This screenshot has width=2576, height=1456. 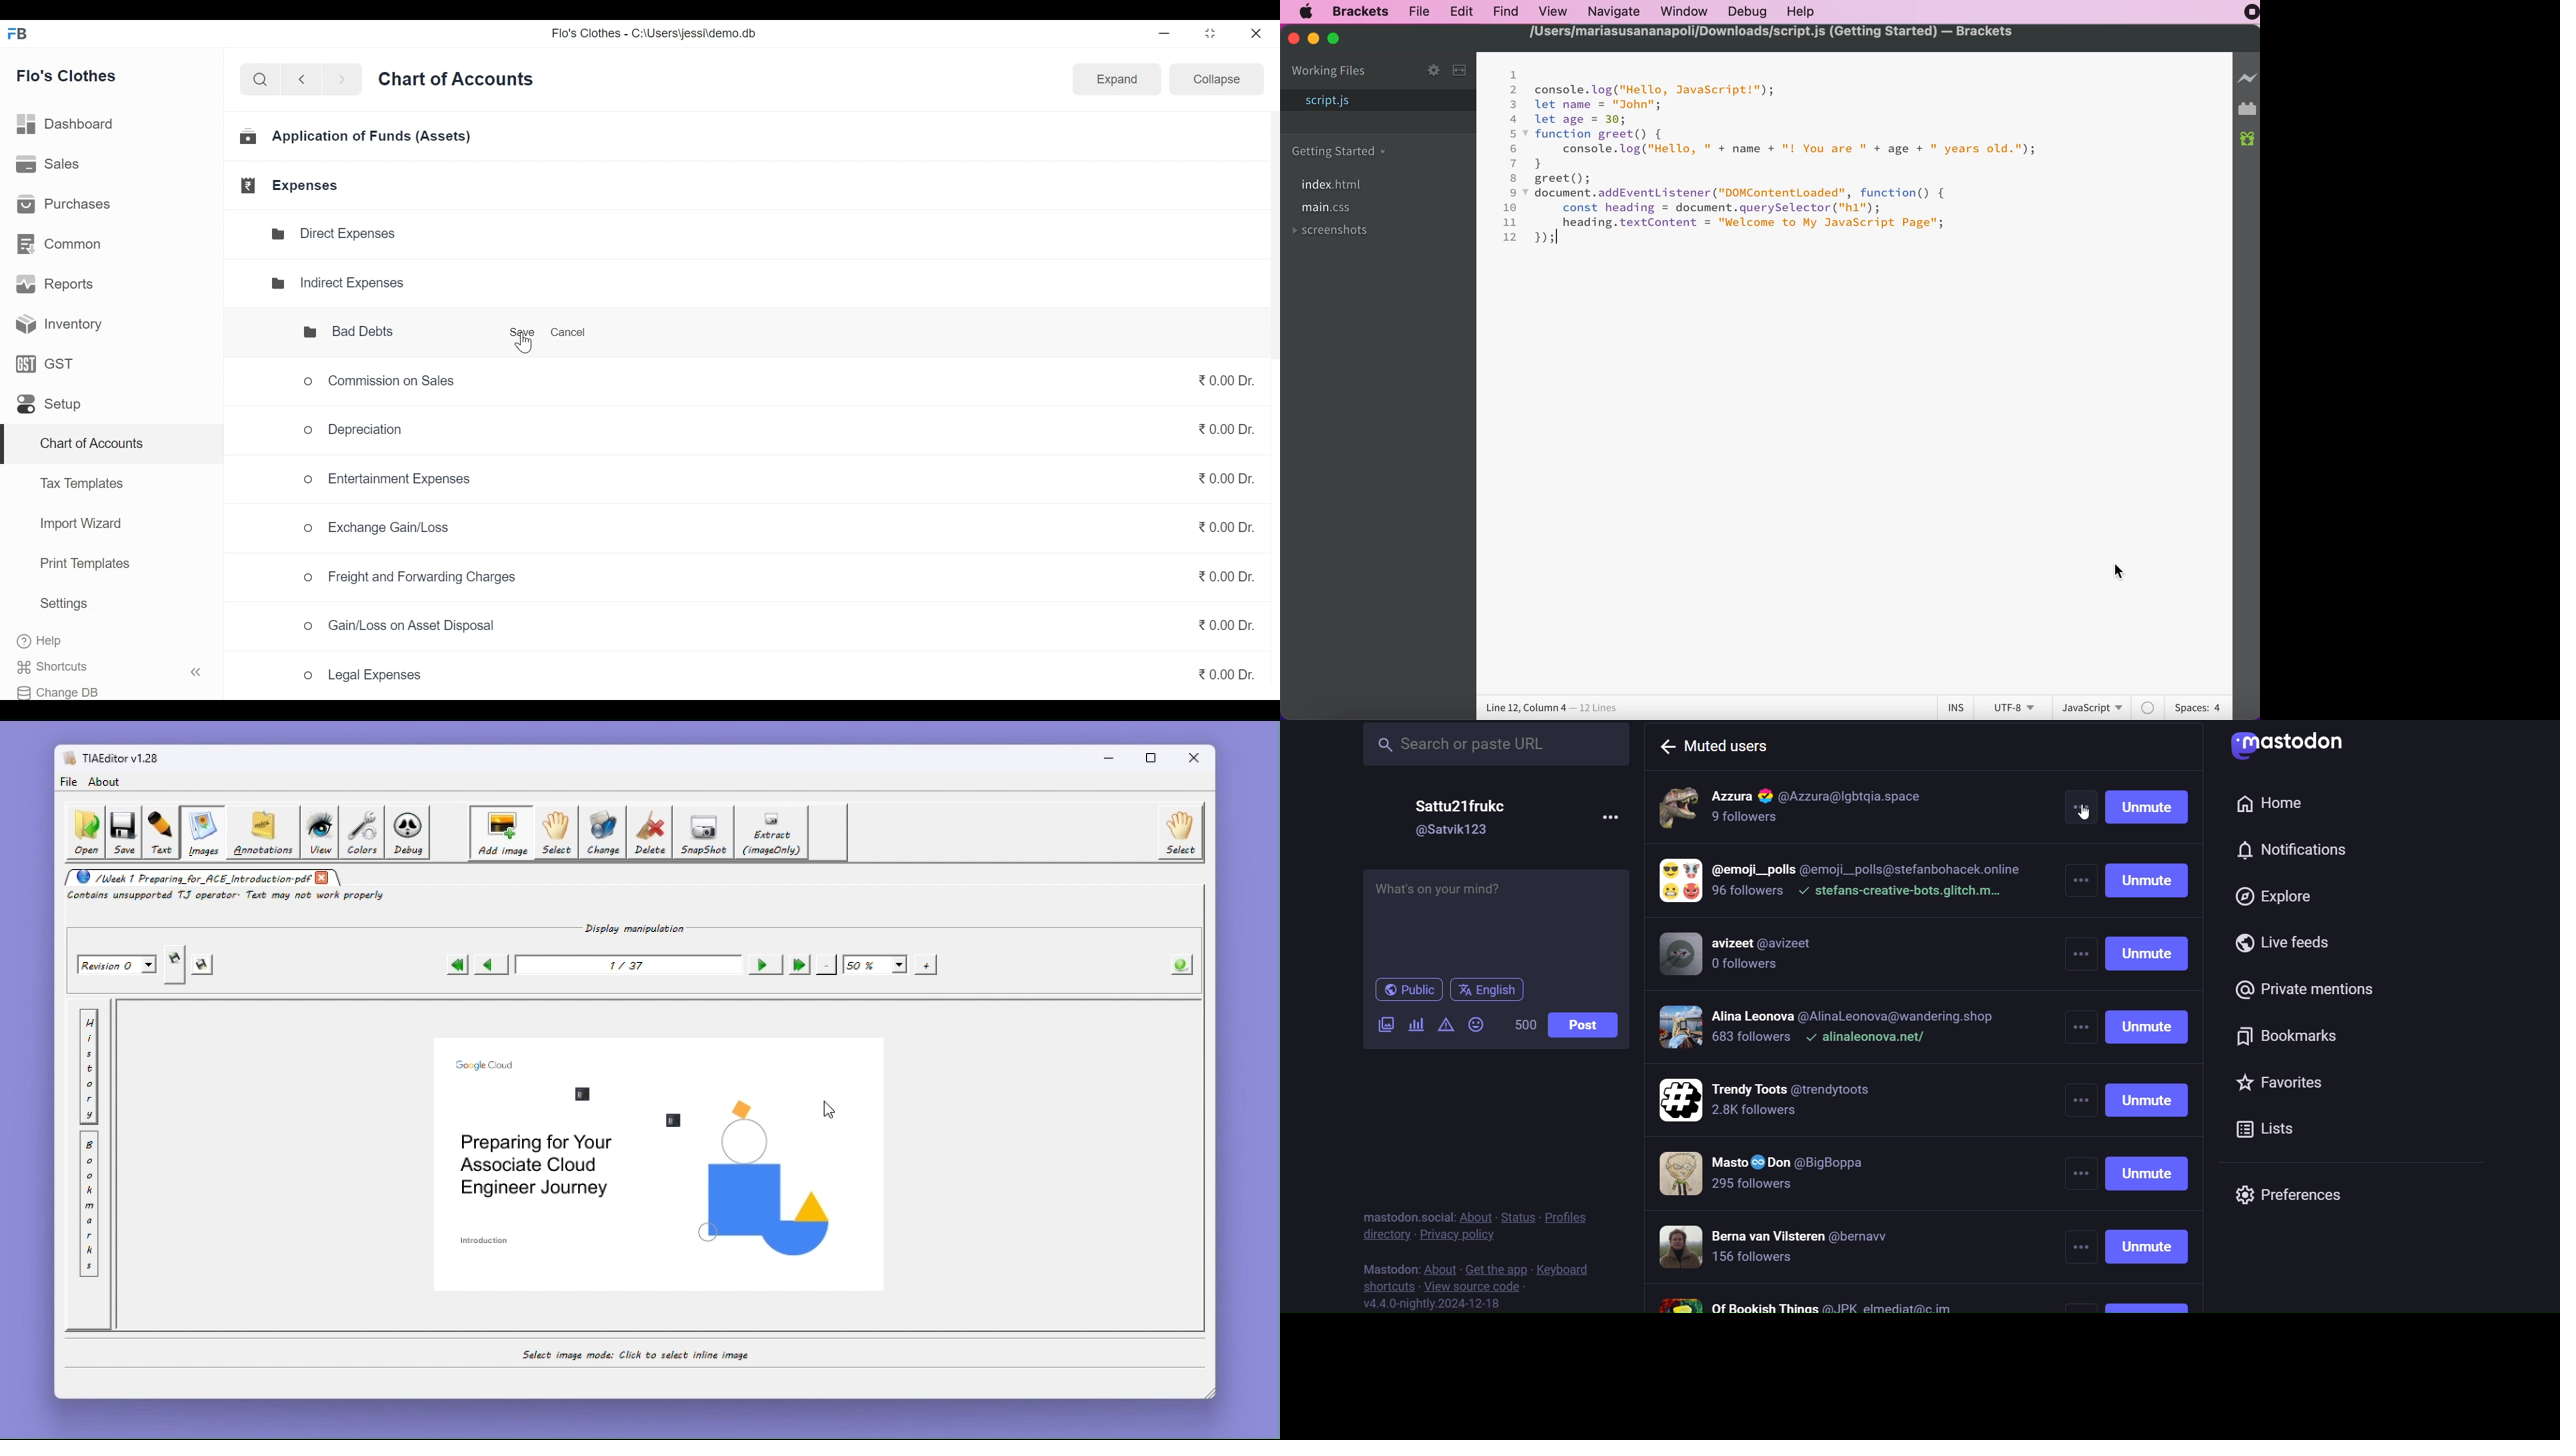 What do you see at coordinates (1452, 831) in the screenshot?
I see `id` at bounding box center [1452, 831].